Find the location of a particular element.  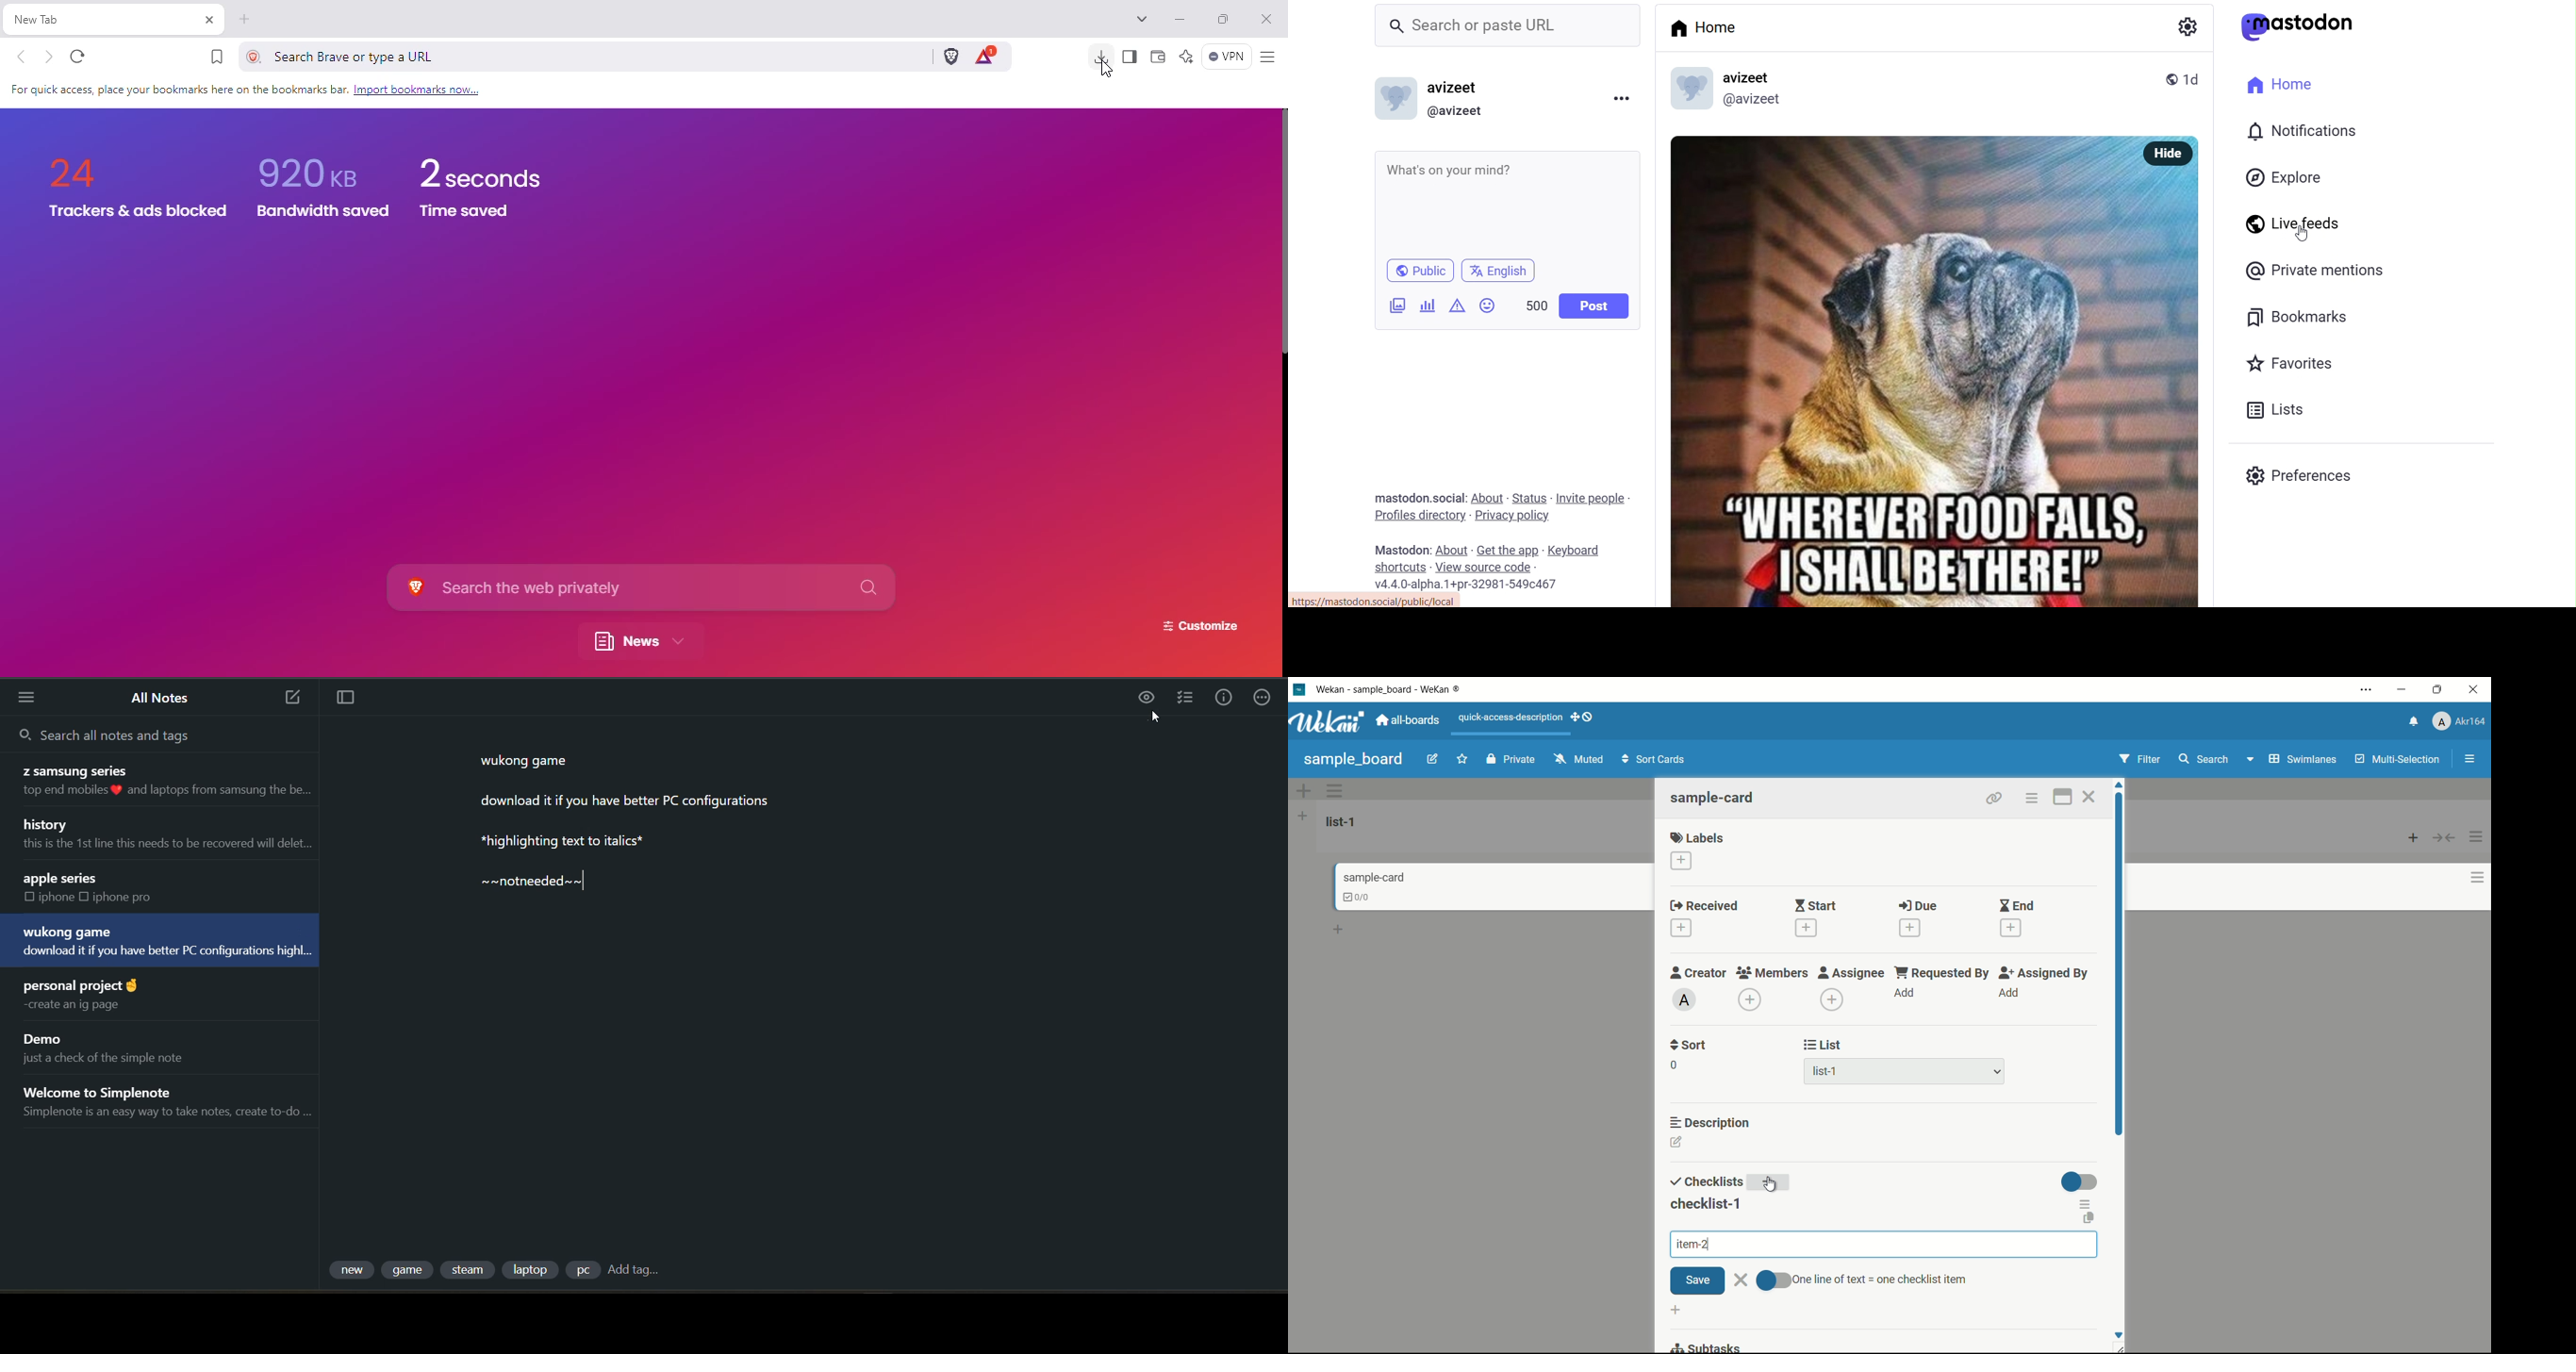

show/hide sidebar is located at coordinates (2471, 759).